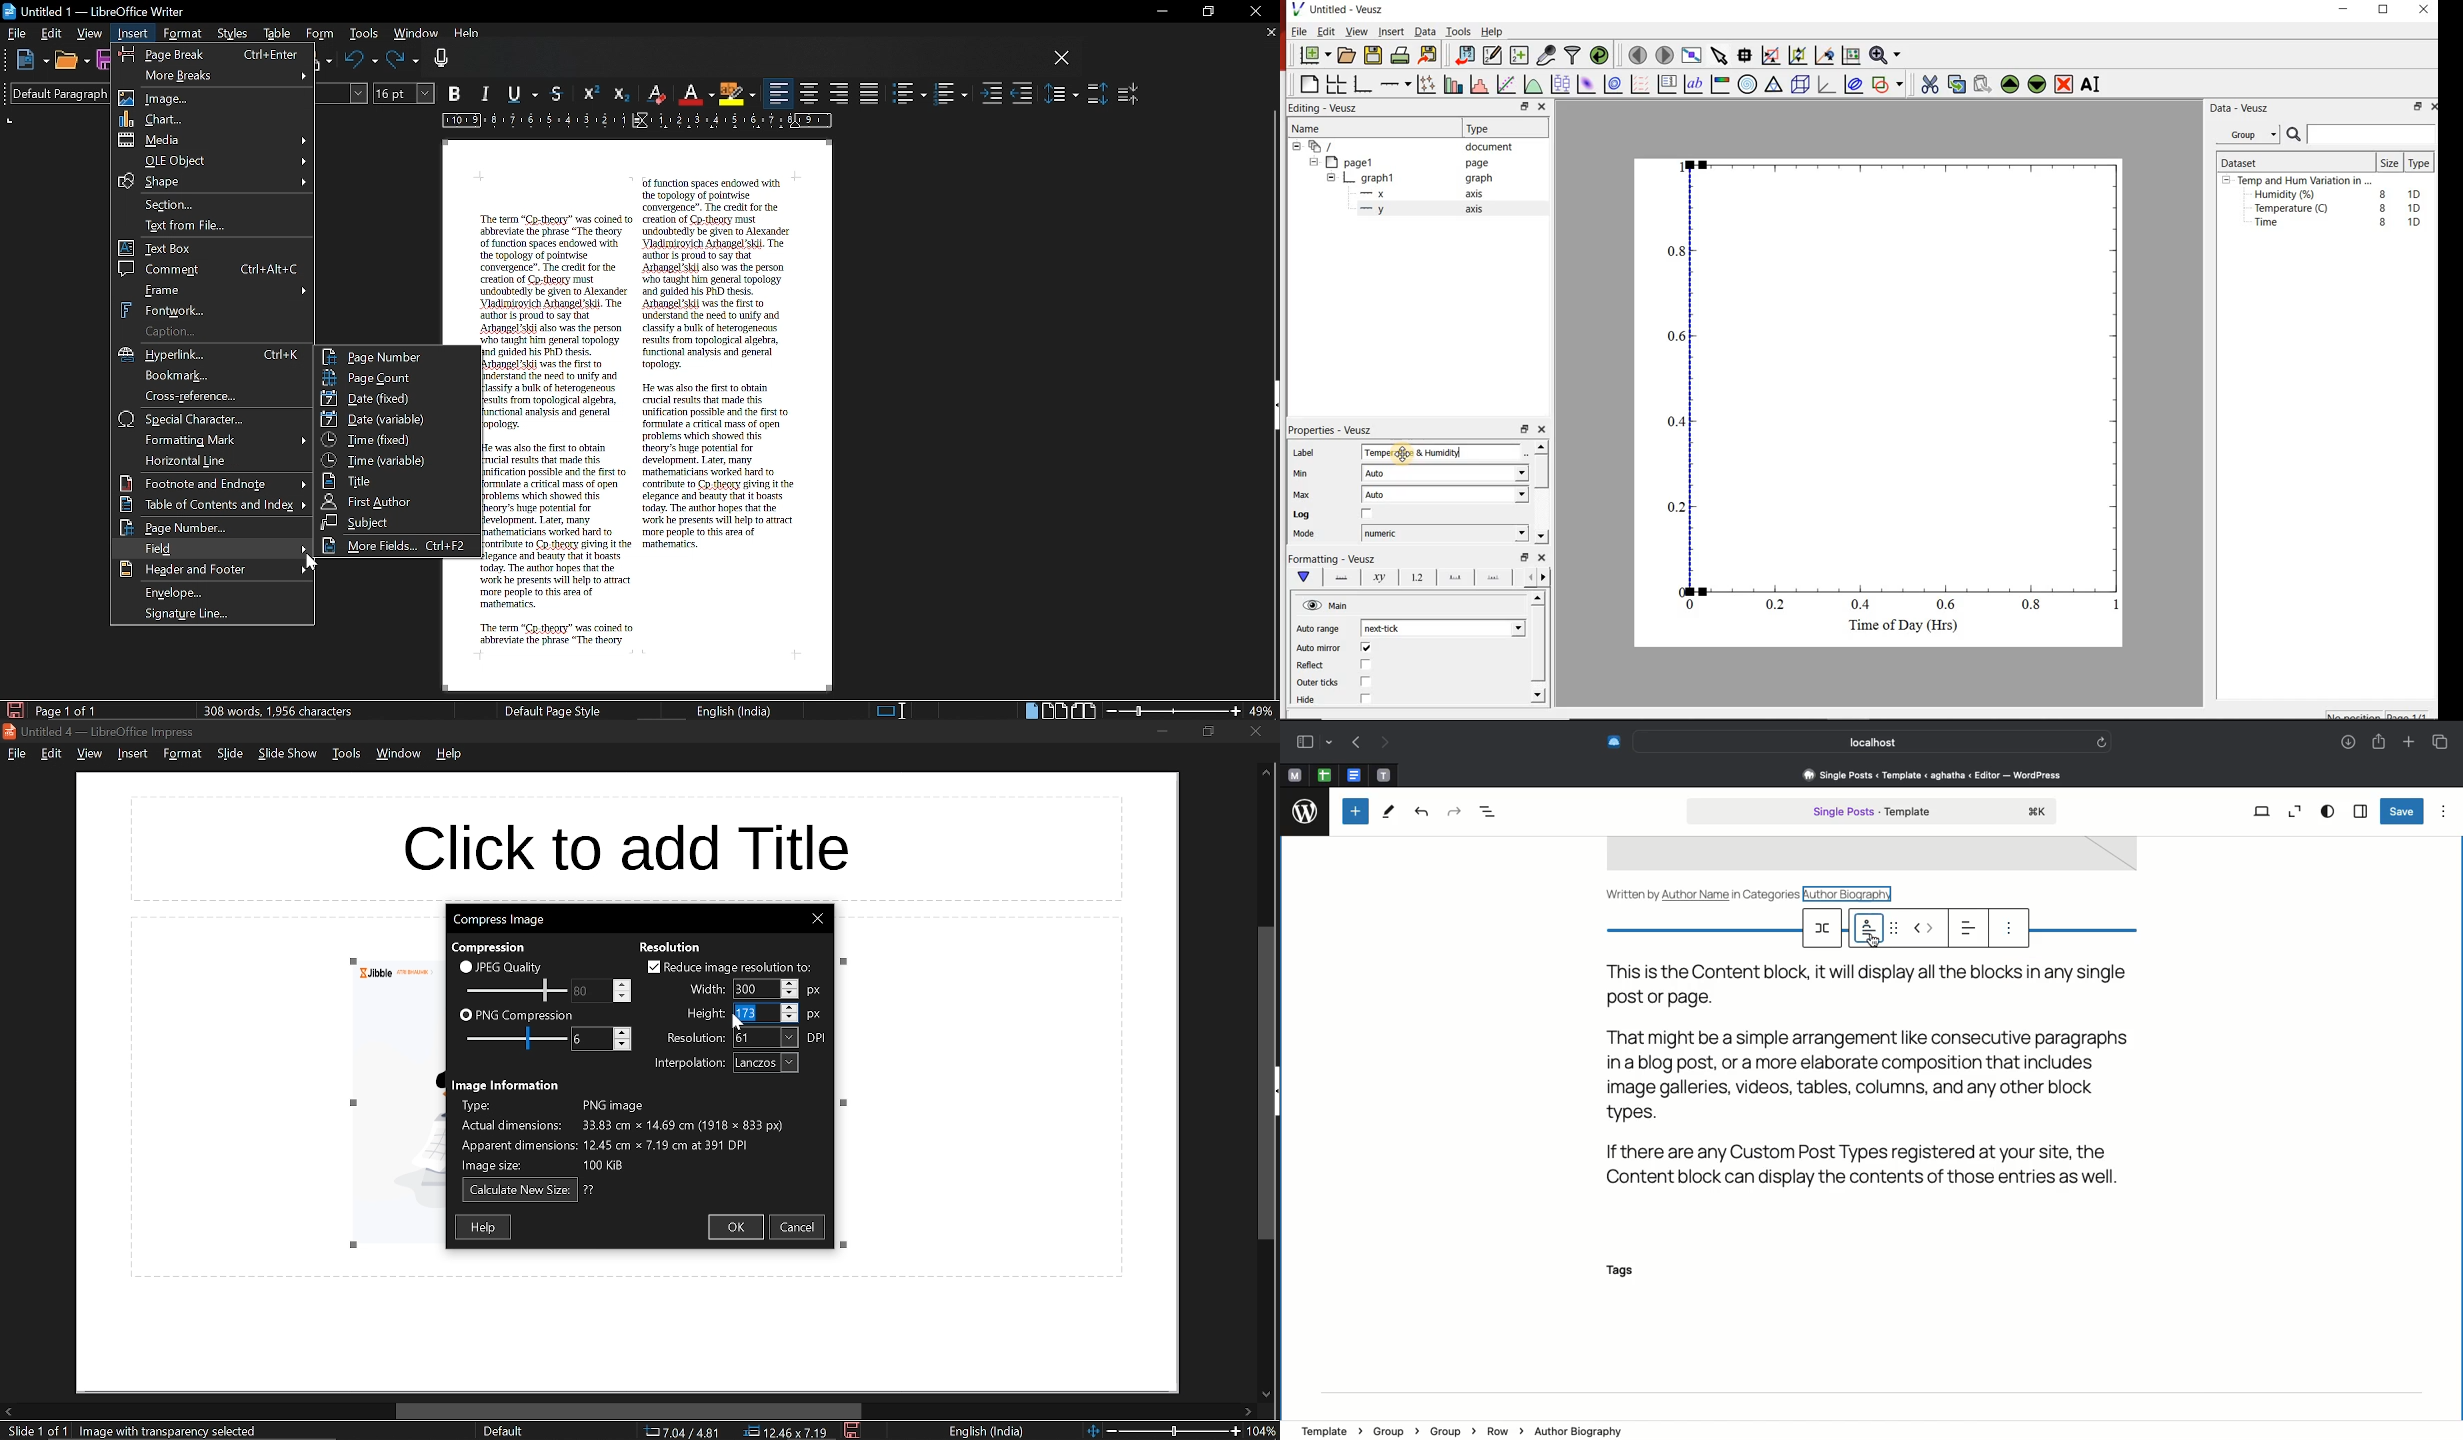 This screenshot has width=2464, height=1456. I want to click on Save, so click(13, 709).